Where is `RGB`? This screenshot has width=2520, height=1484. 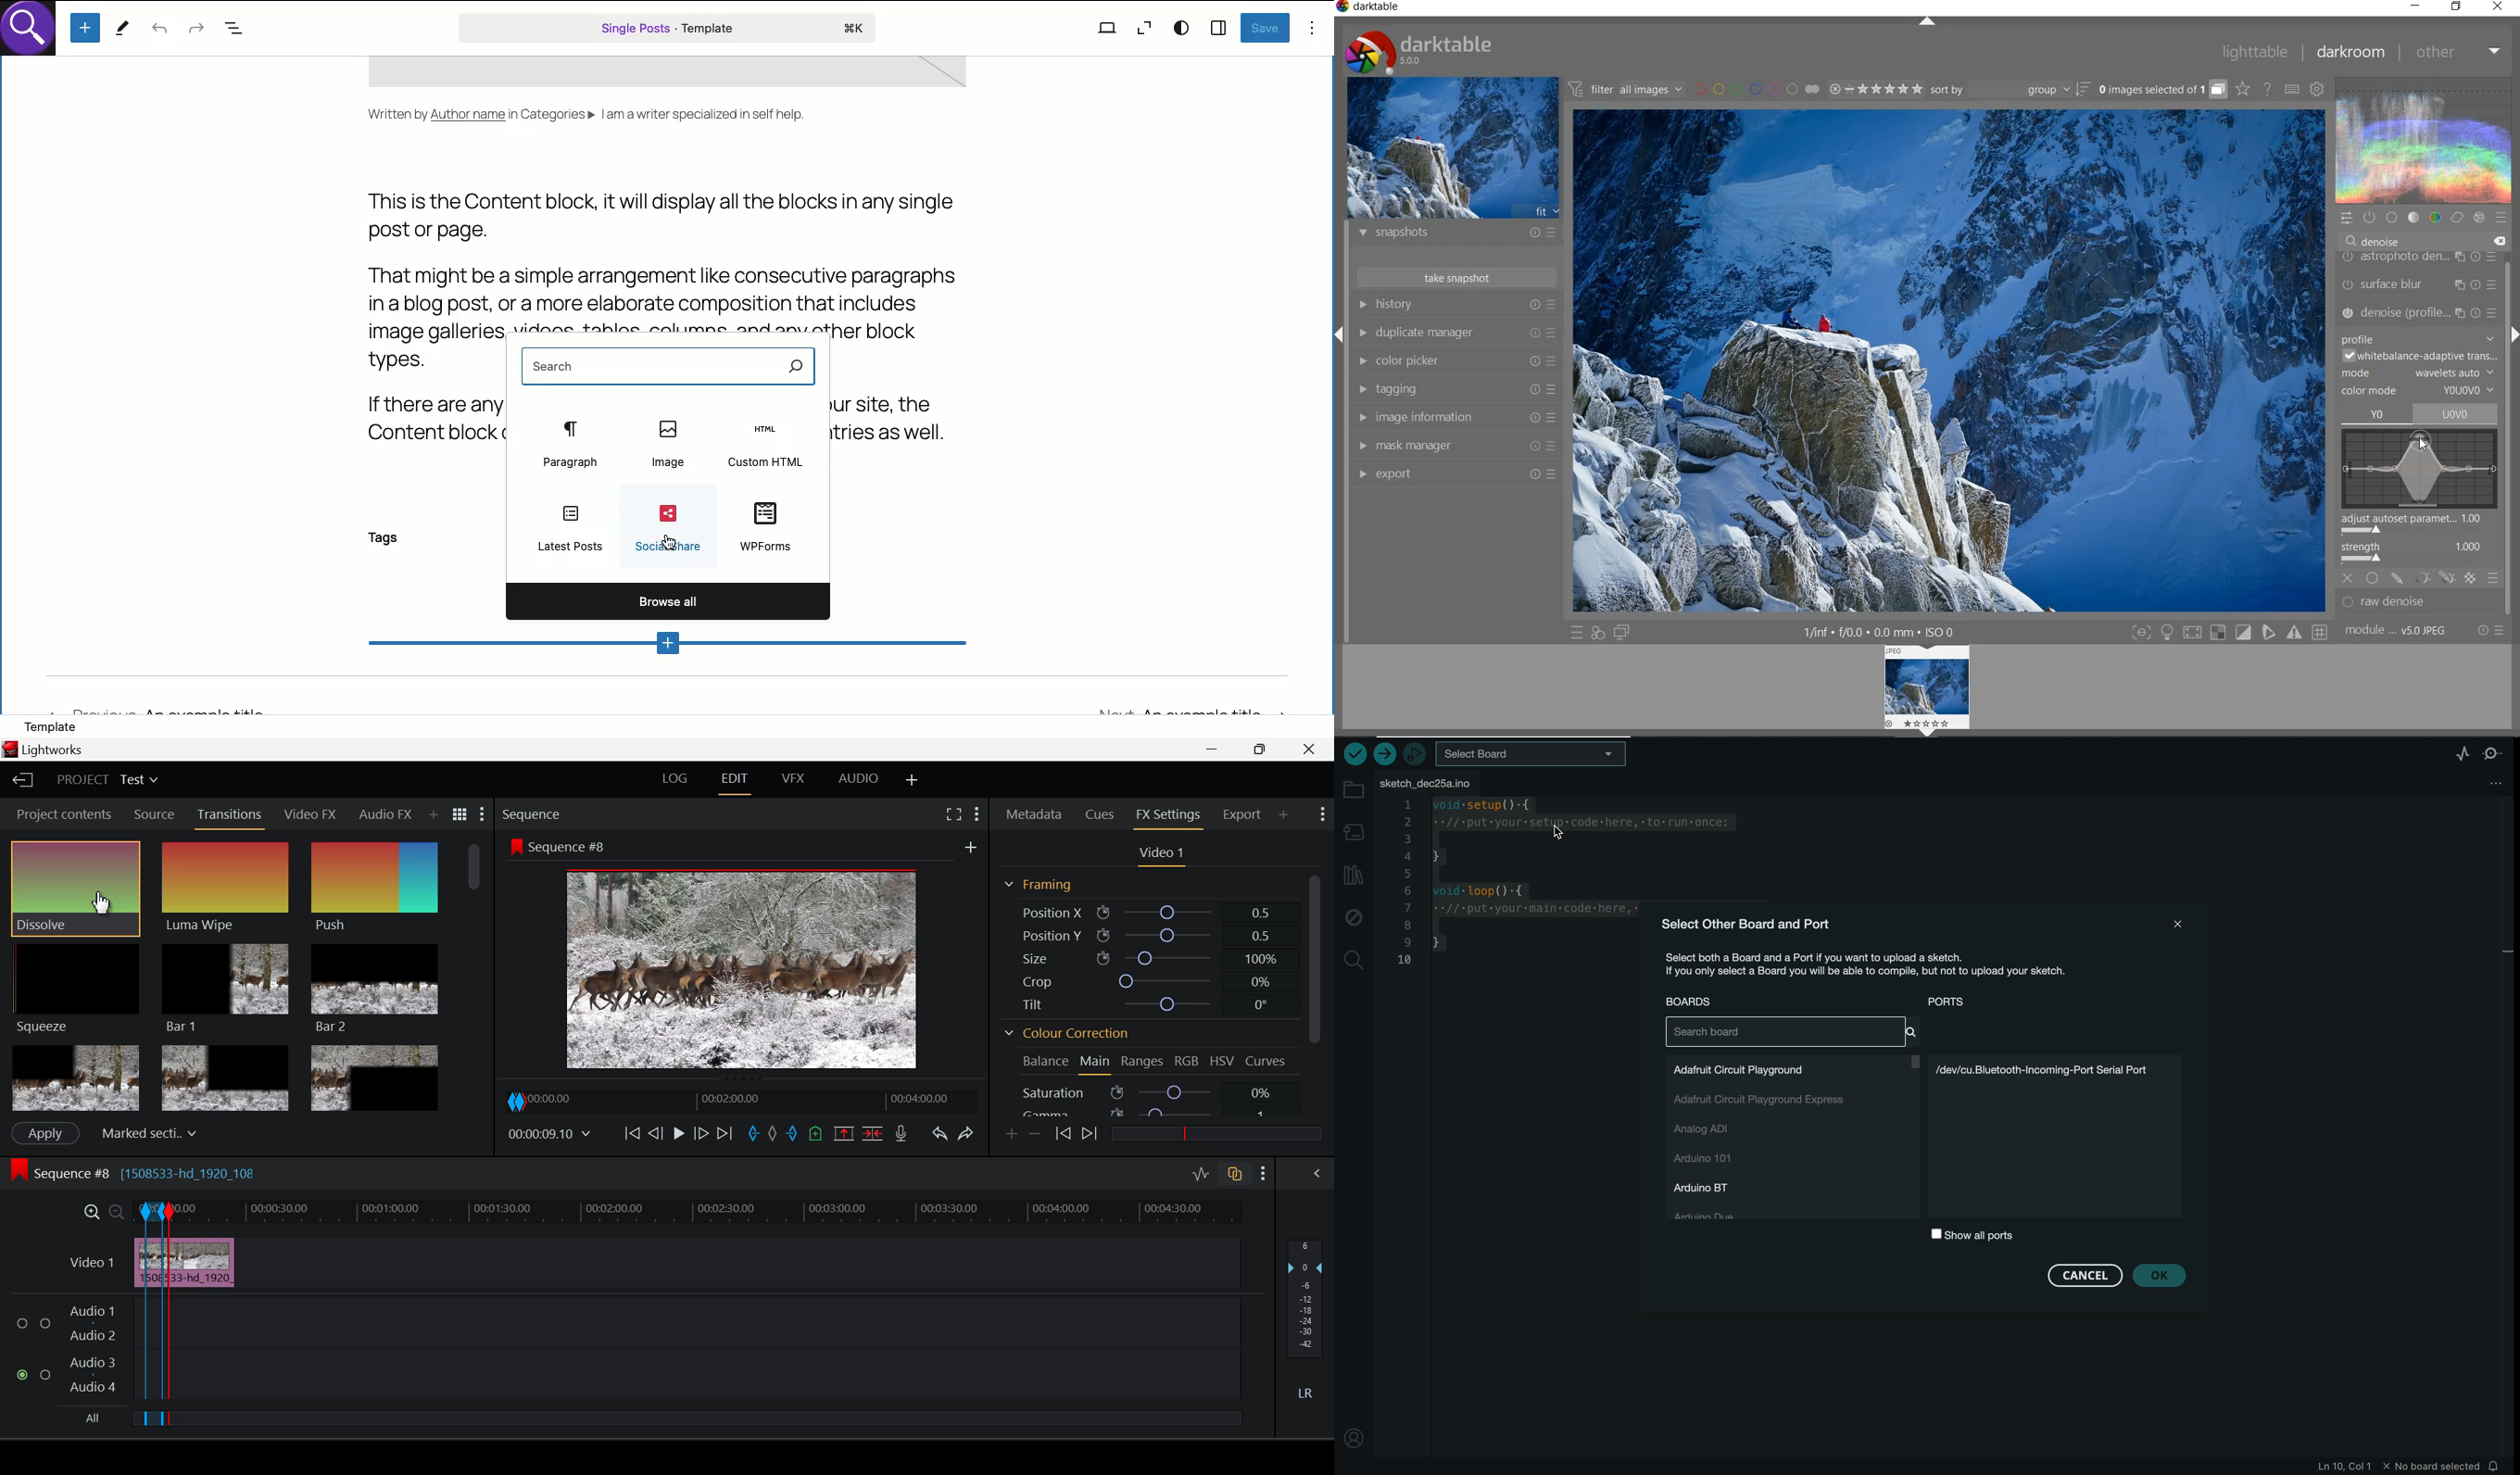
RGB is located at coordinates (1184, 1063).